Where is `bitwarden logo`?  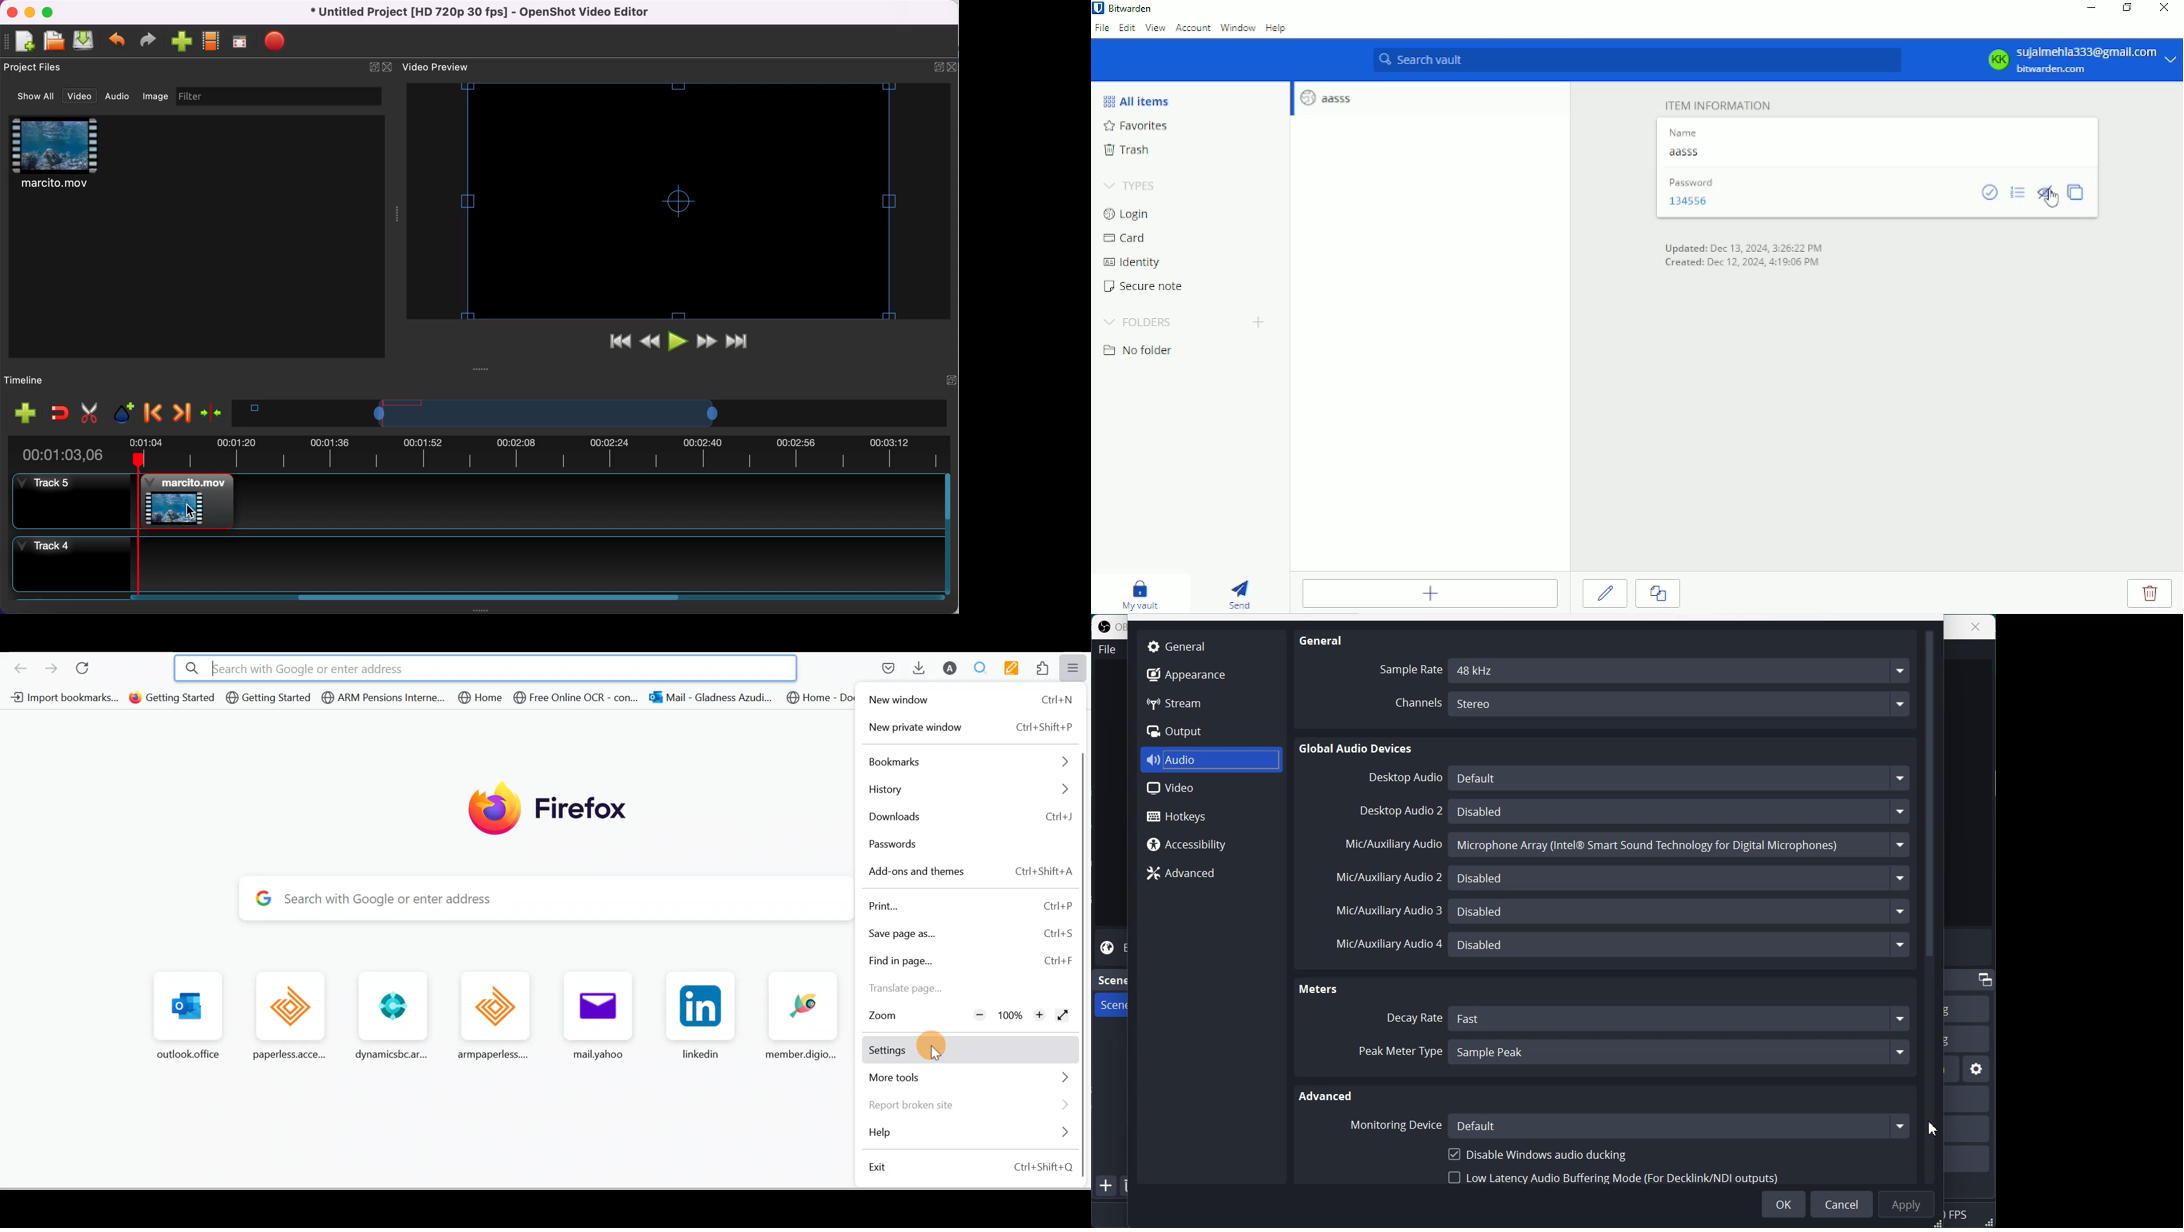 bitwarden logo is located at coordinates (1100, 10).